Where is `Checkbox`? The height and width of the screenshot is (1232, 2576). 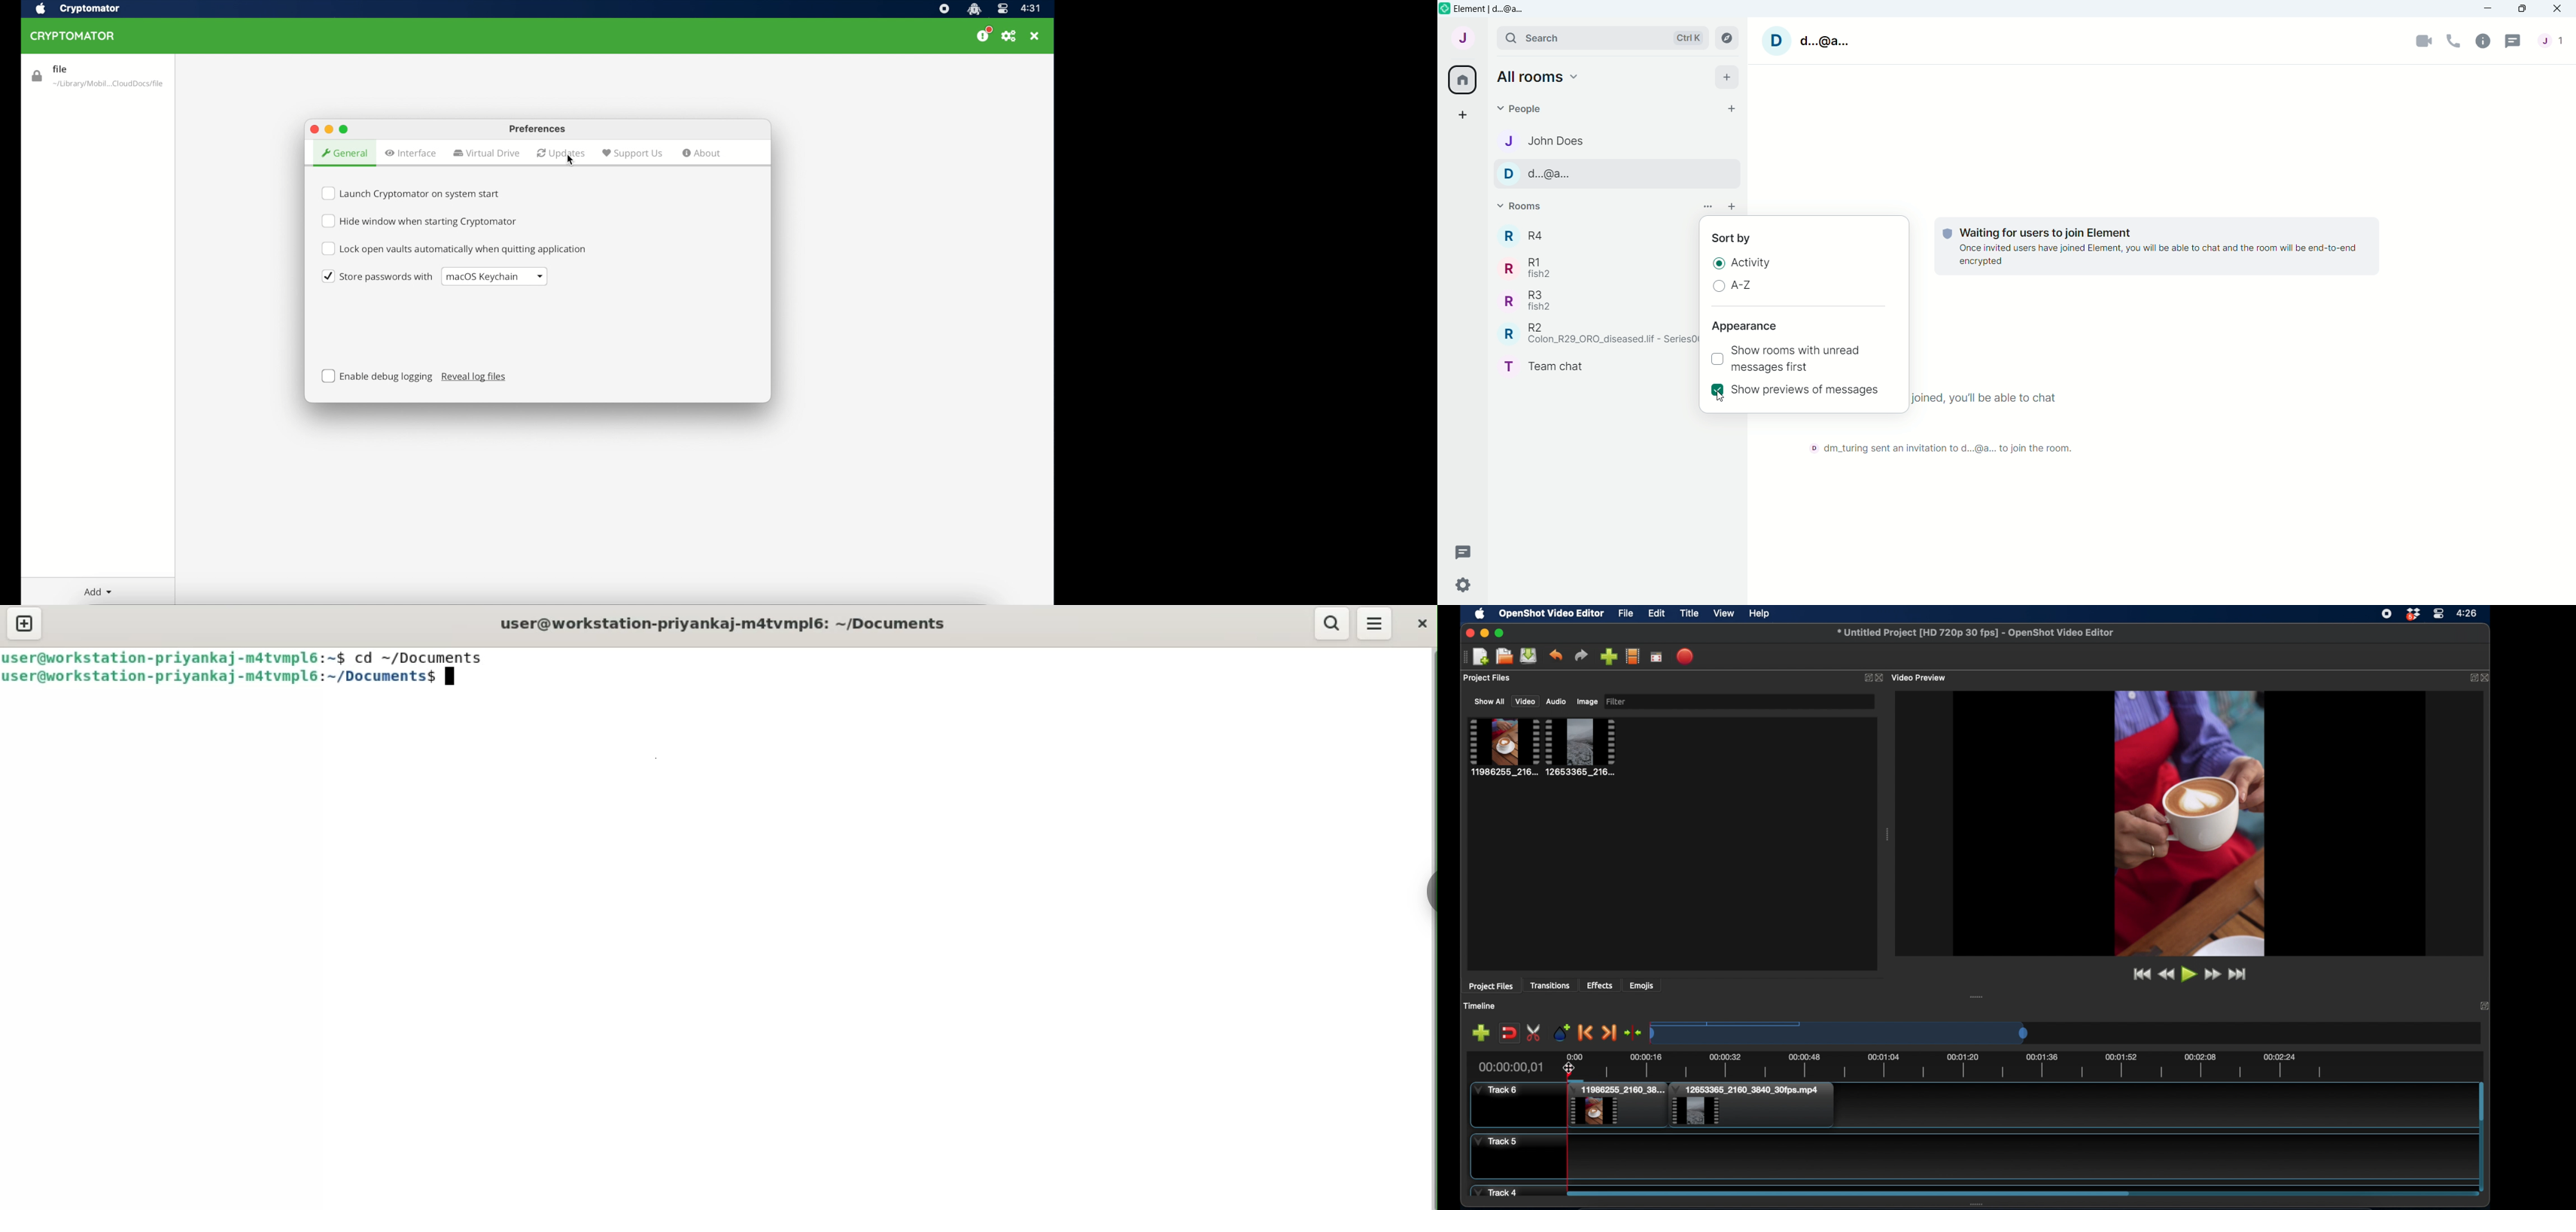
Checkbox is located at coordinates (1716, 359).